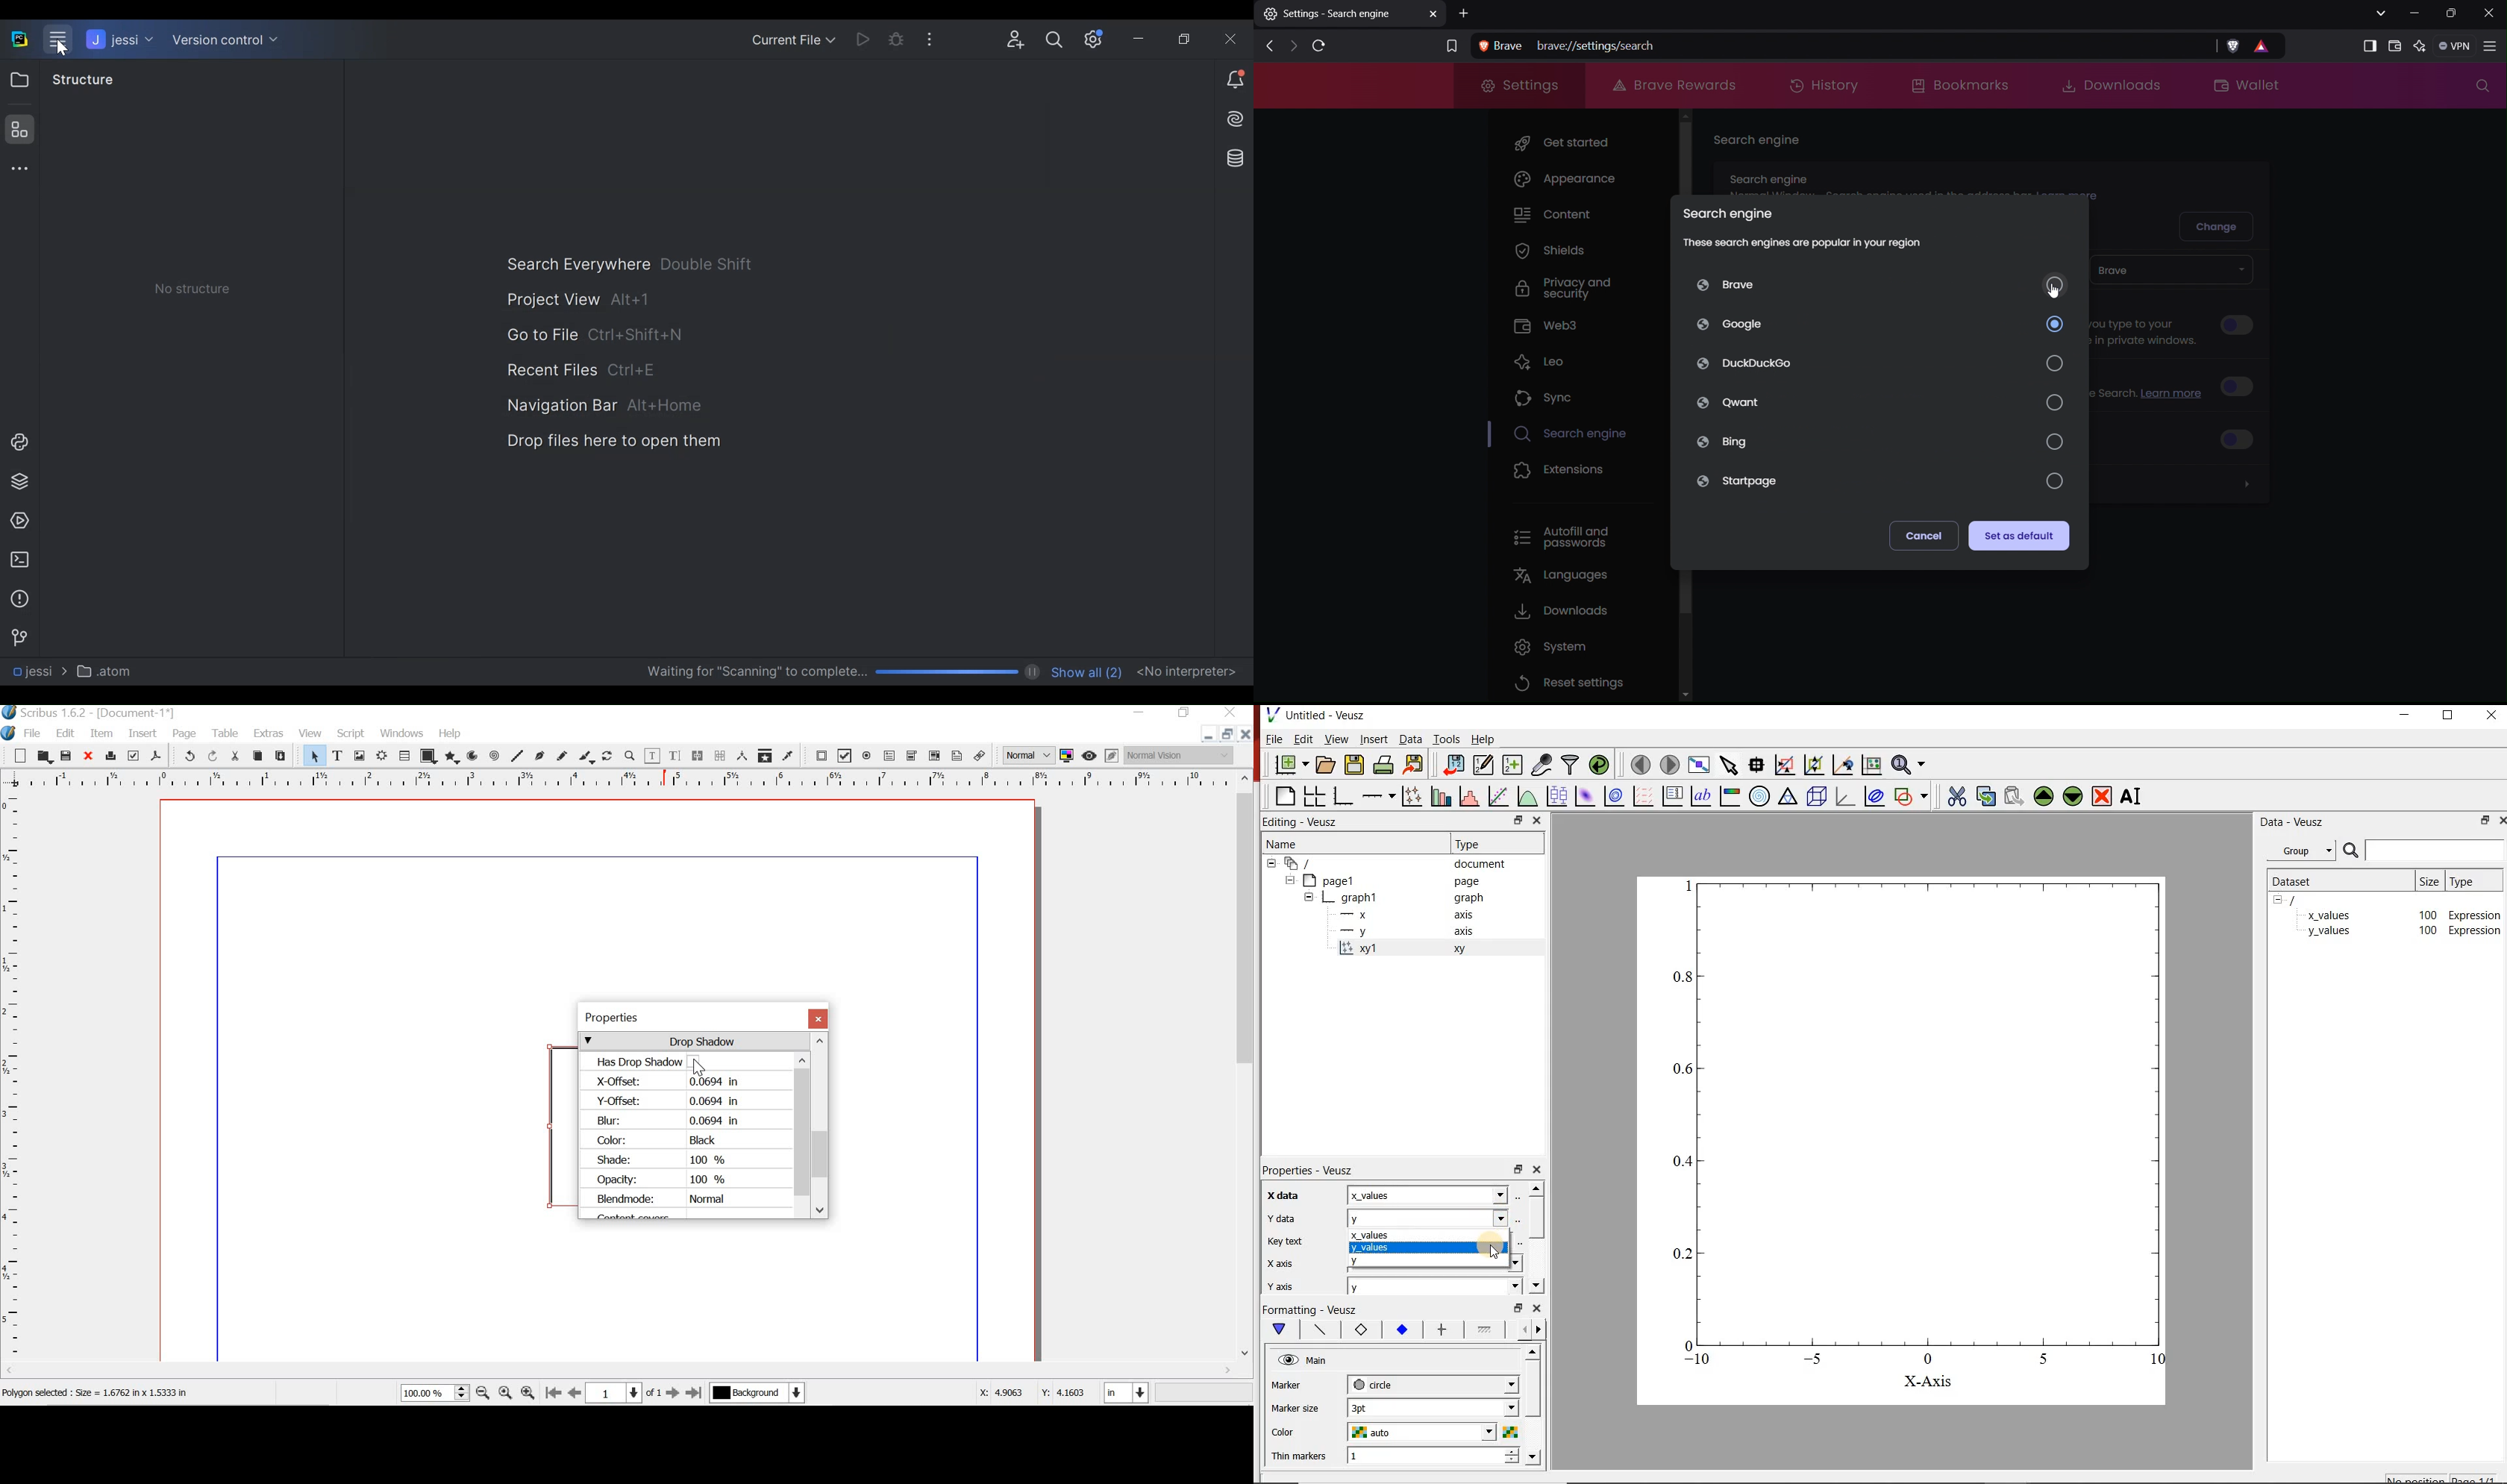  I want to click on minimize, so click(2404, 717).